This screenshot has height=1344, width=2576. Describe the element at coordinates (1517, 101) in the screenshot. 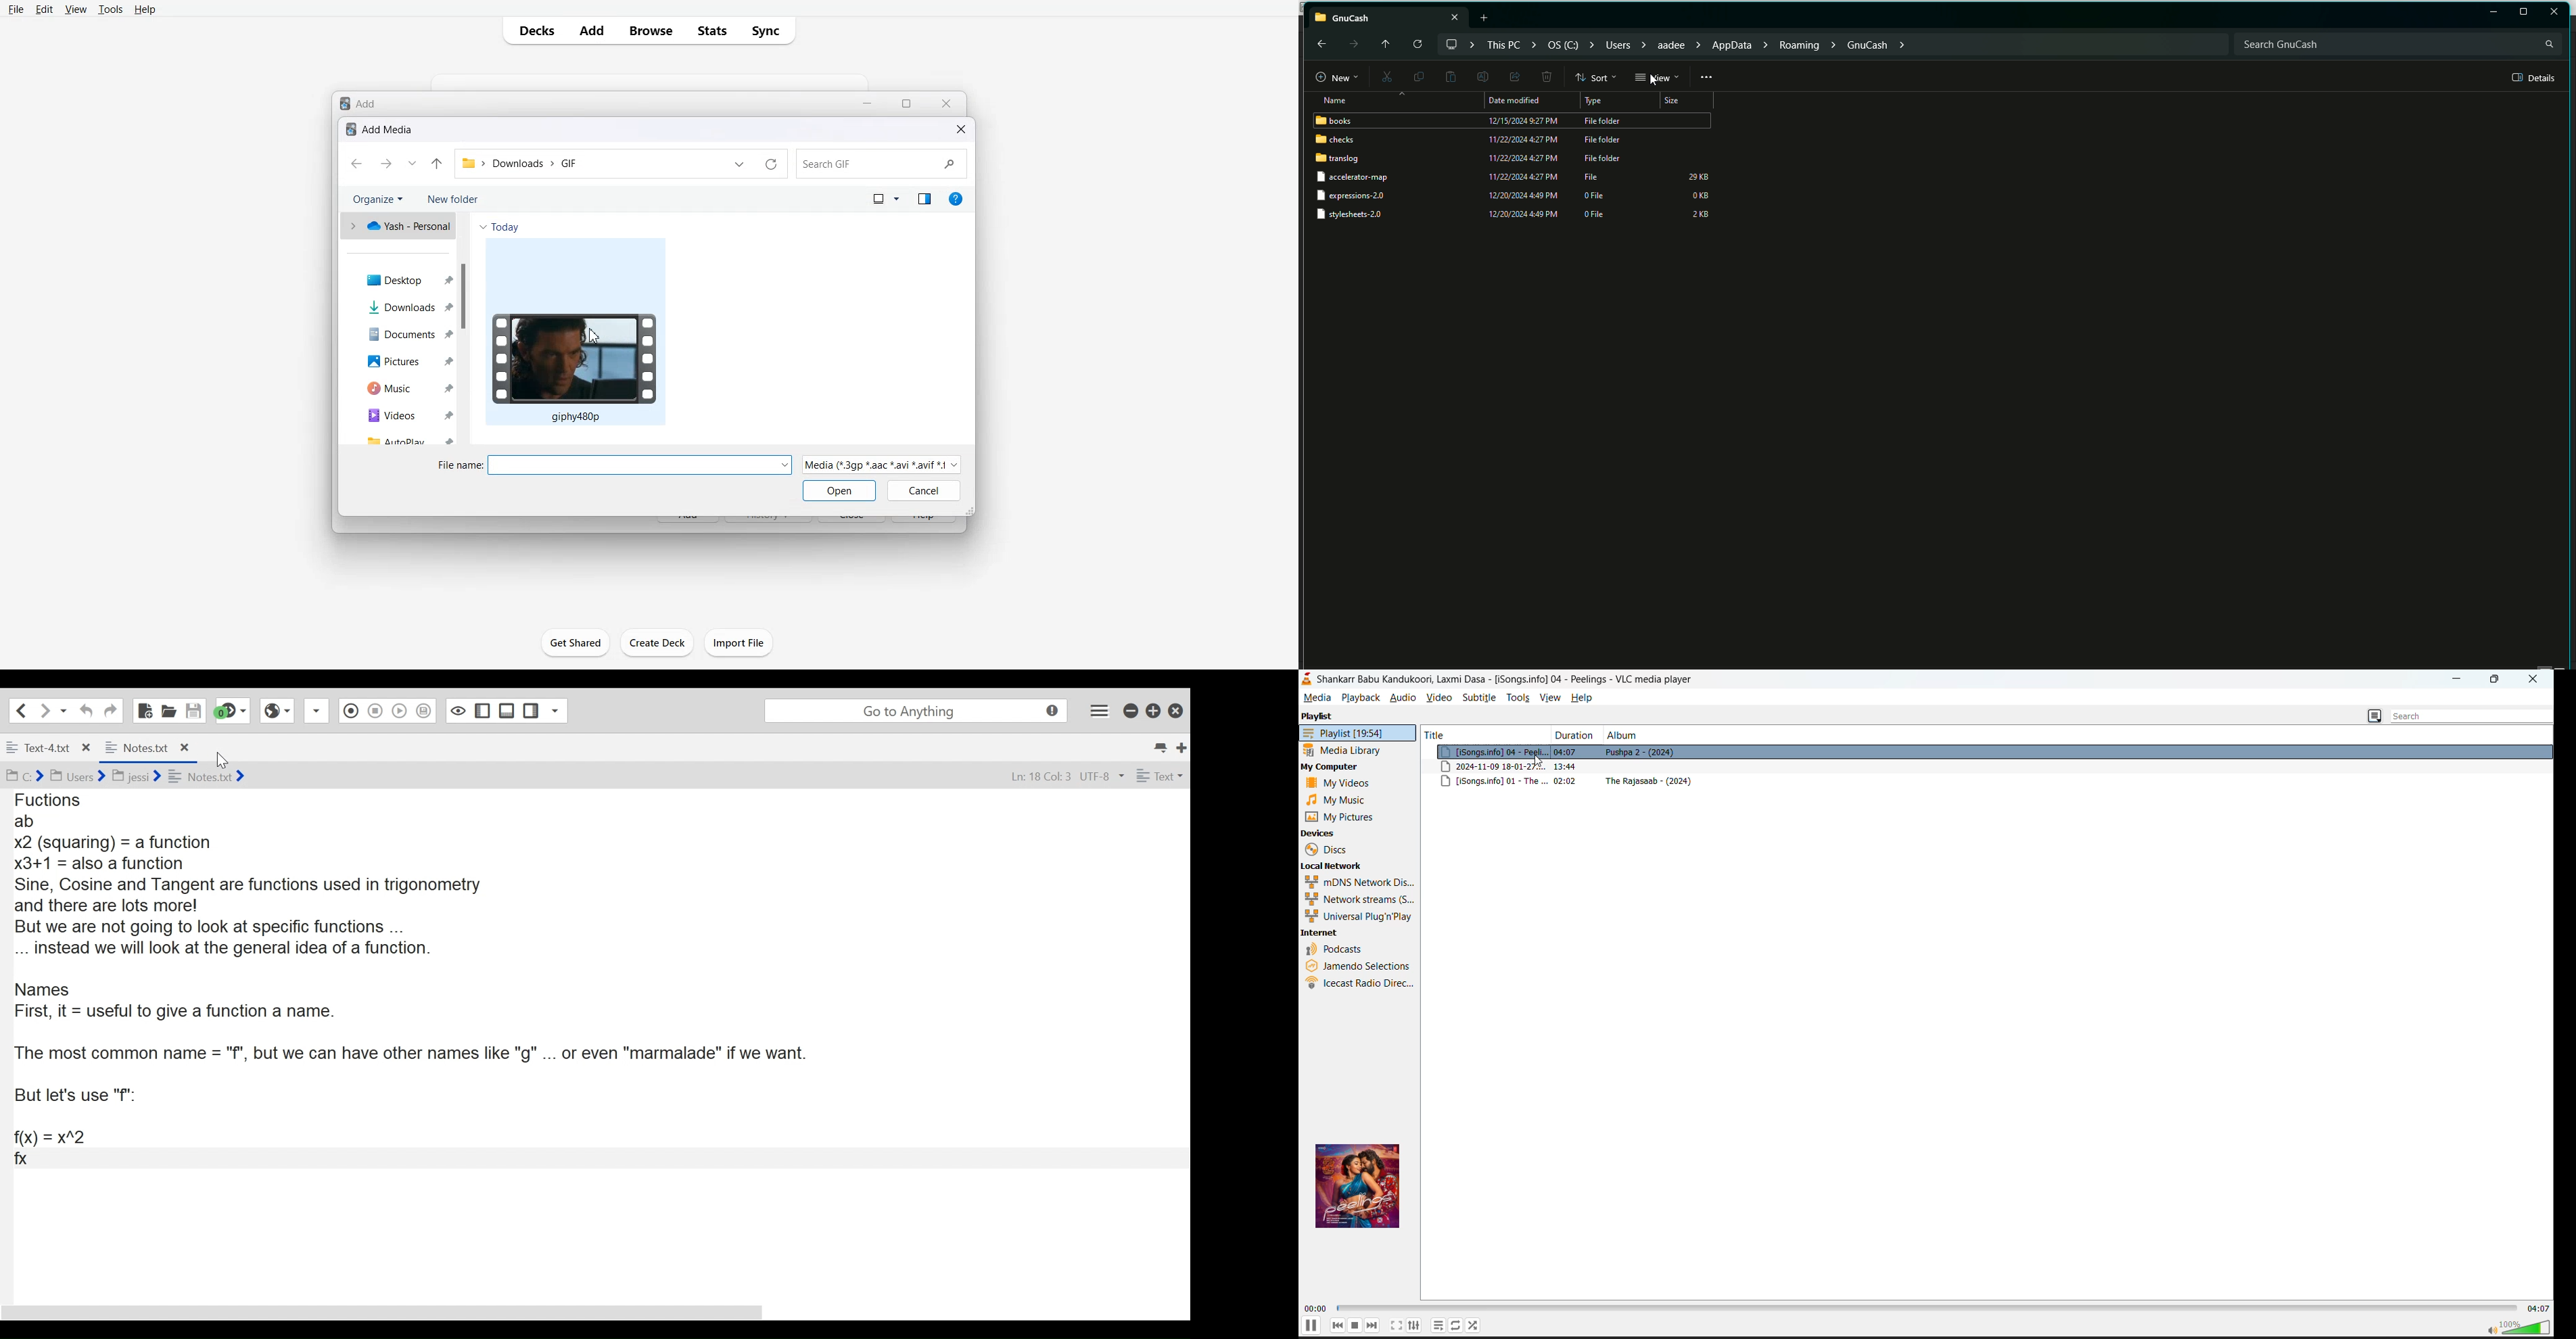

I see `Date Modified` at that location.